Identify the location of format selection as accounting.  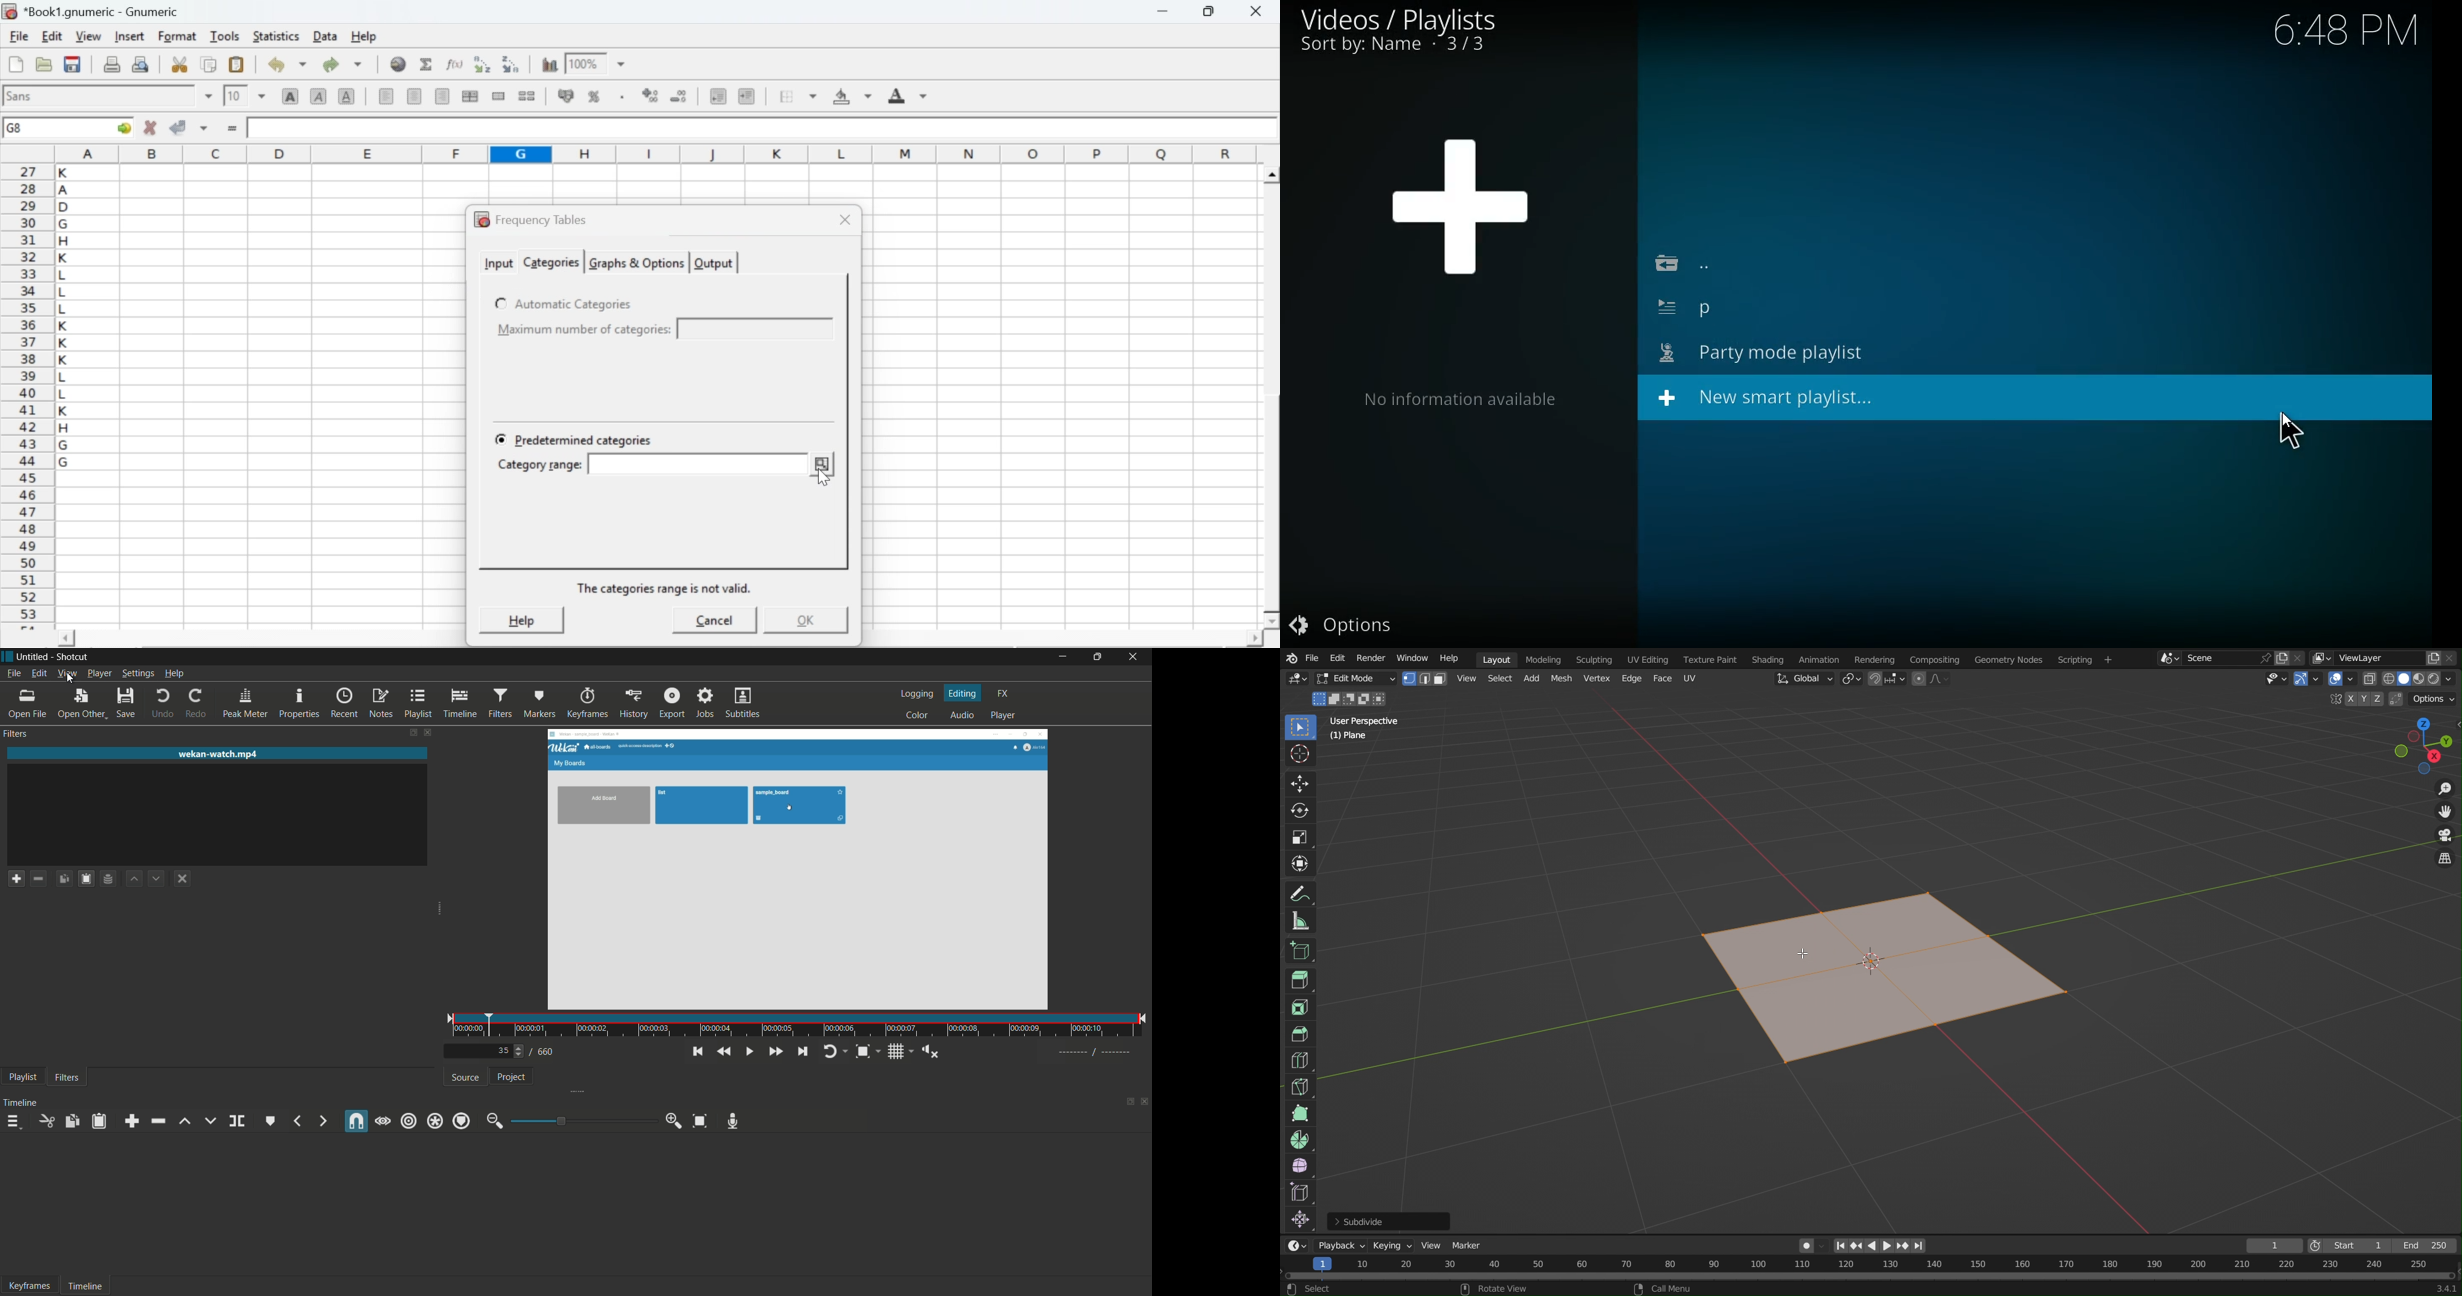
(566, 95).